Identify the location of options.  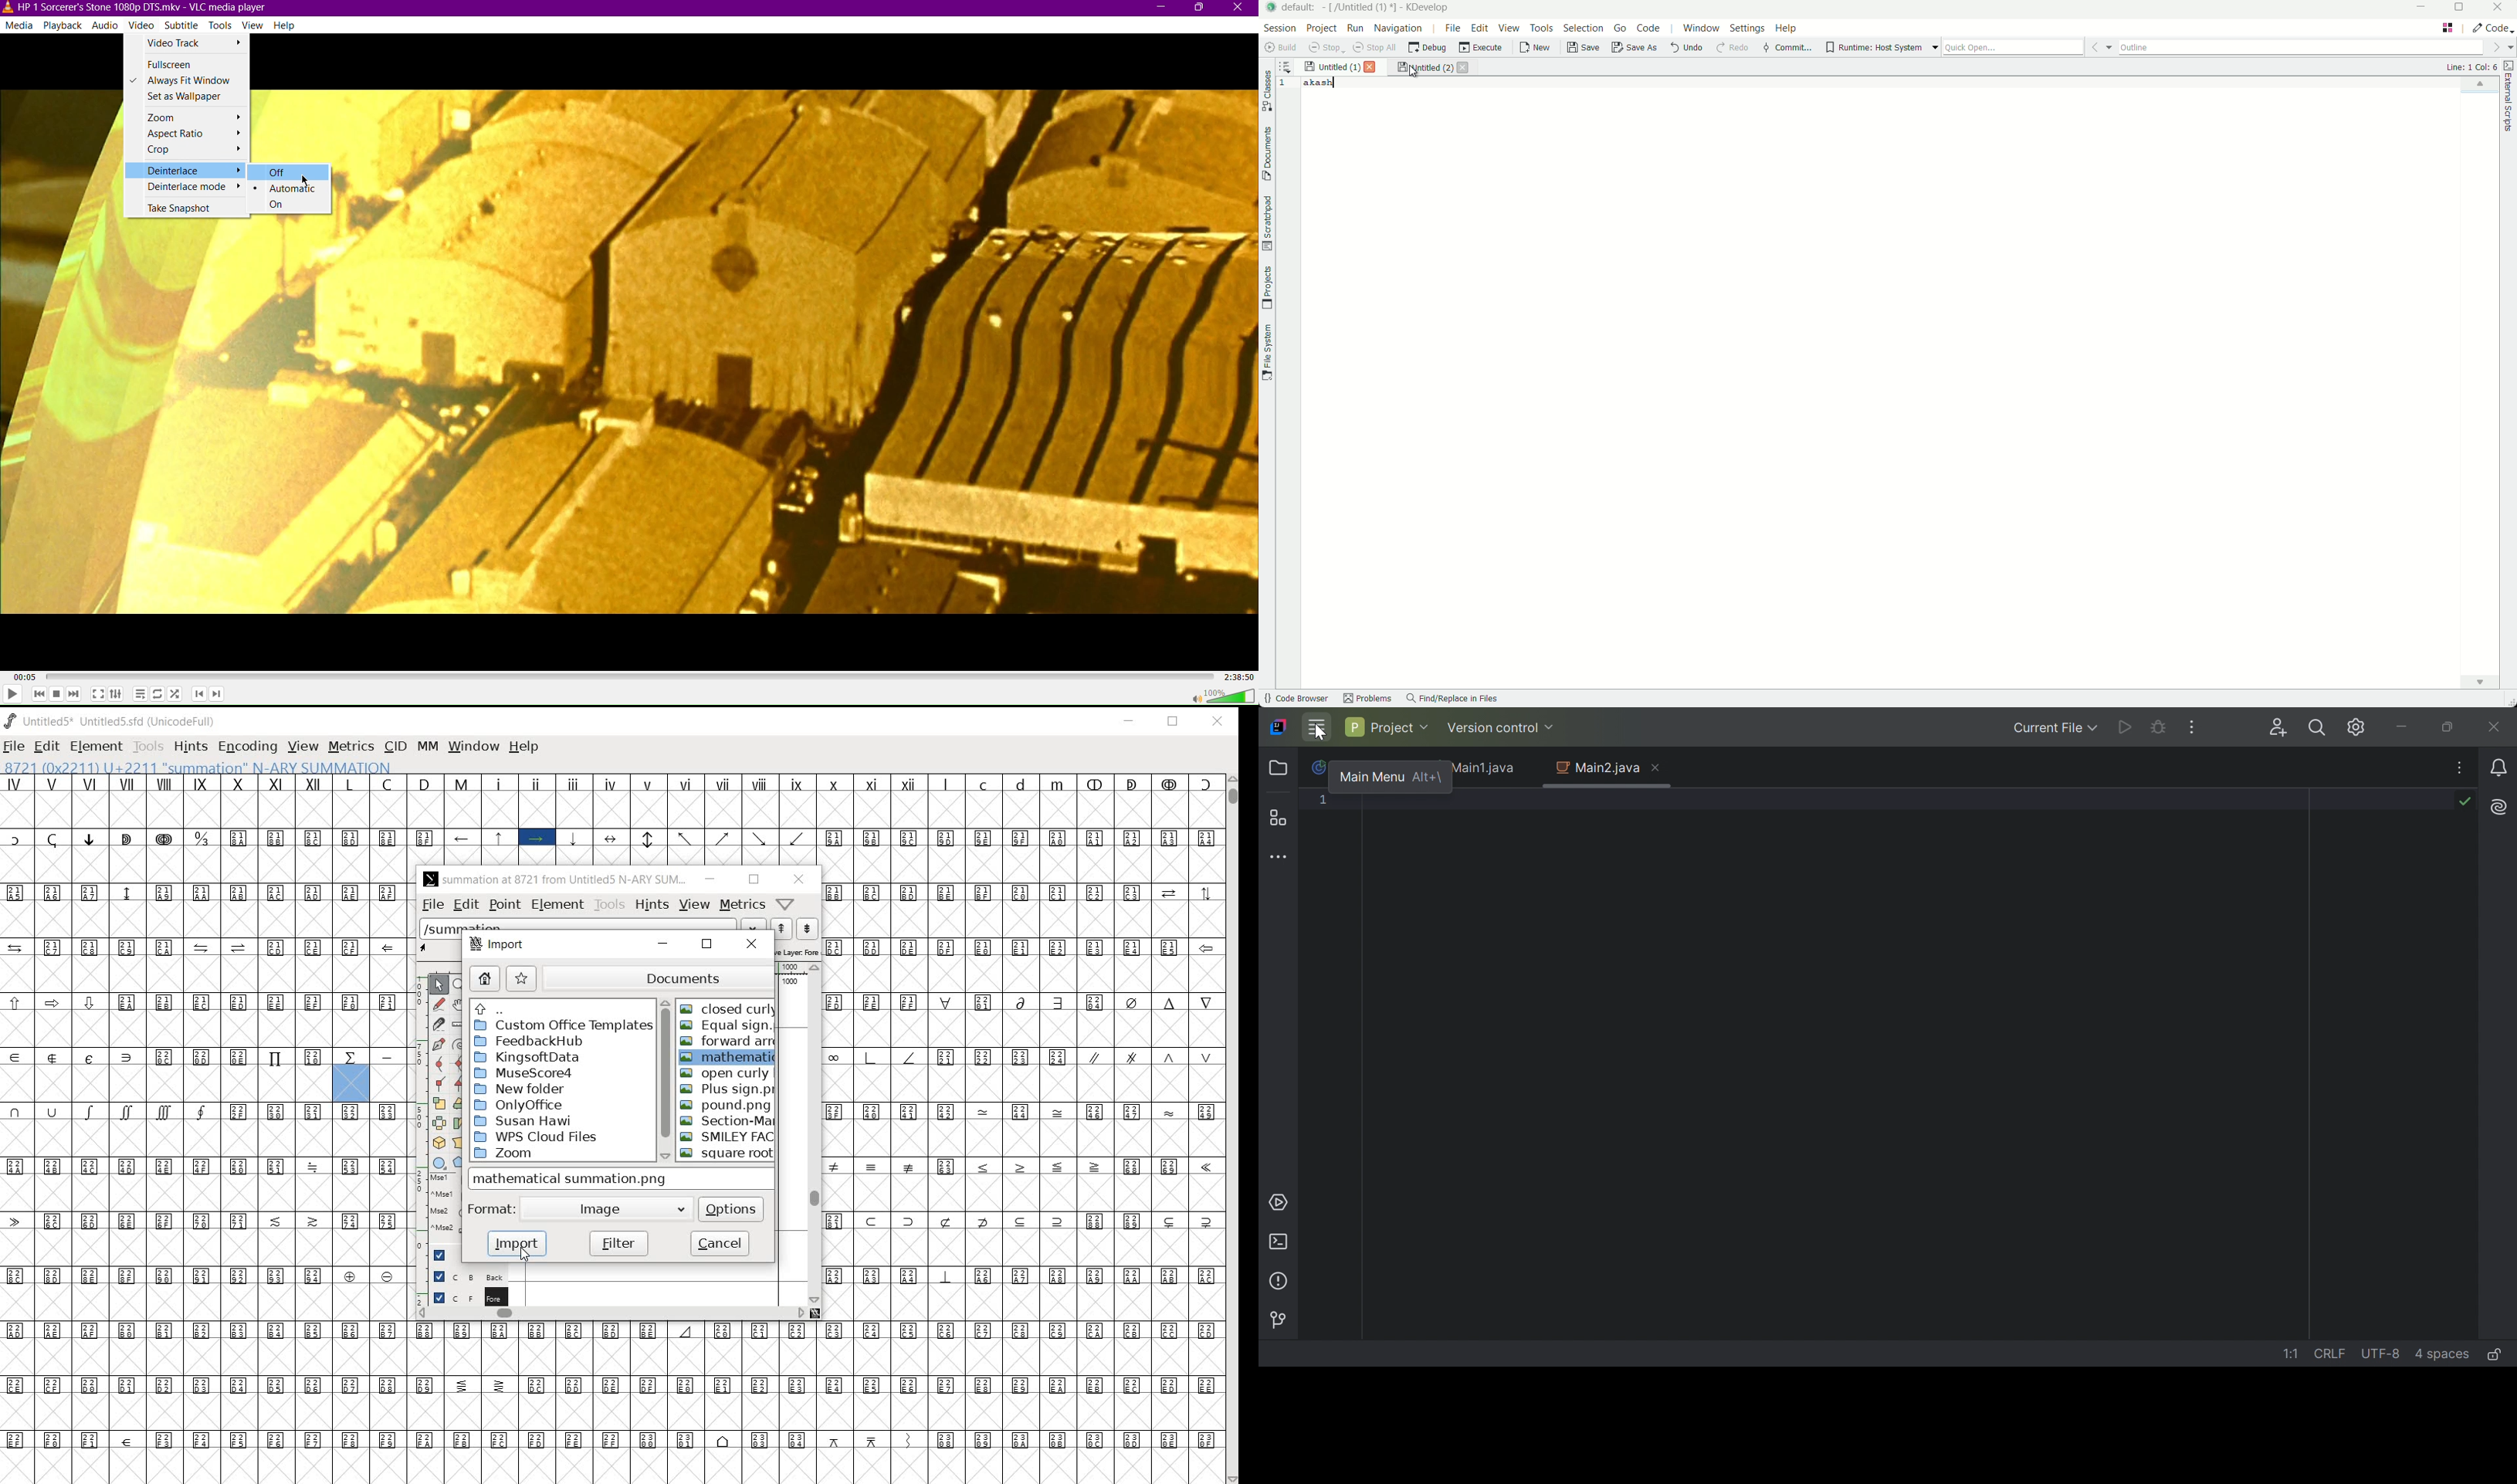
(731, 1208).